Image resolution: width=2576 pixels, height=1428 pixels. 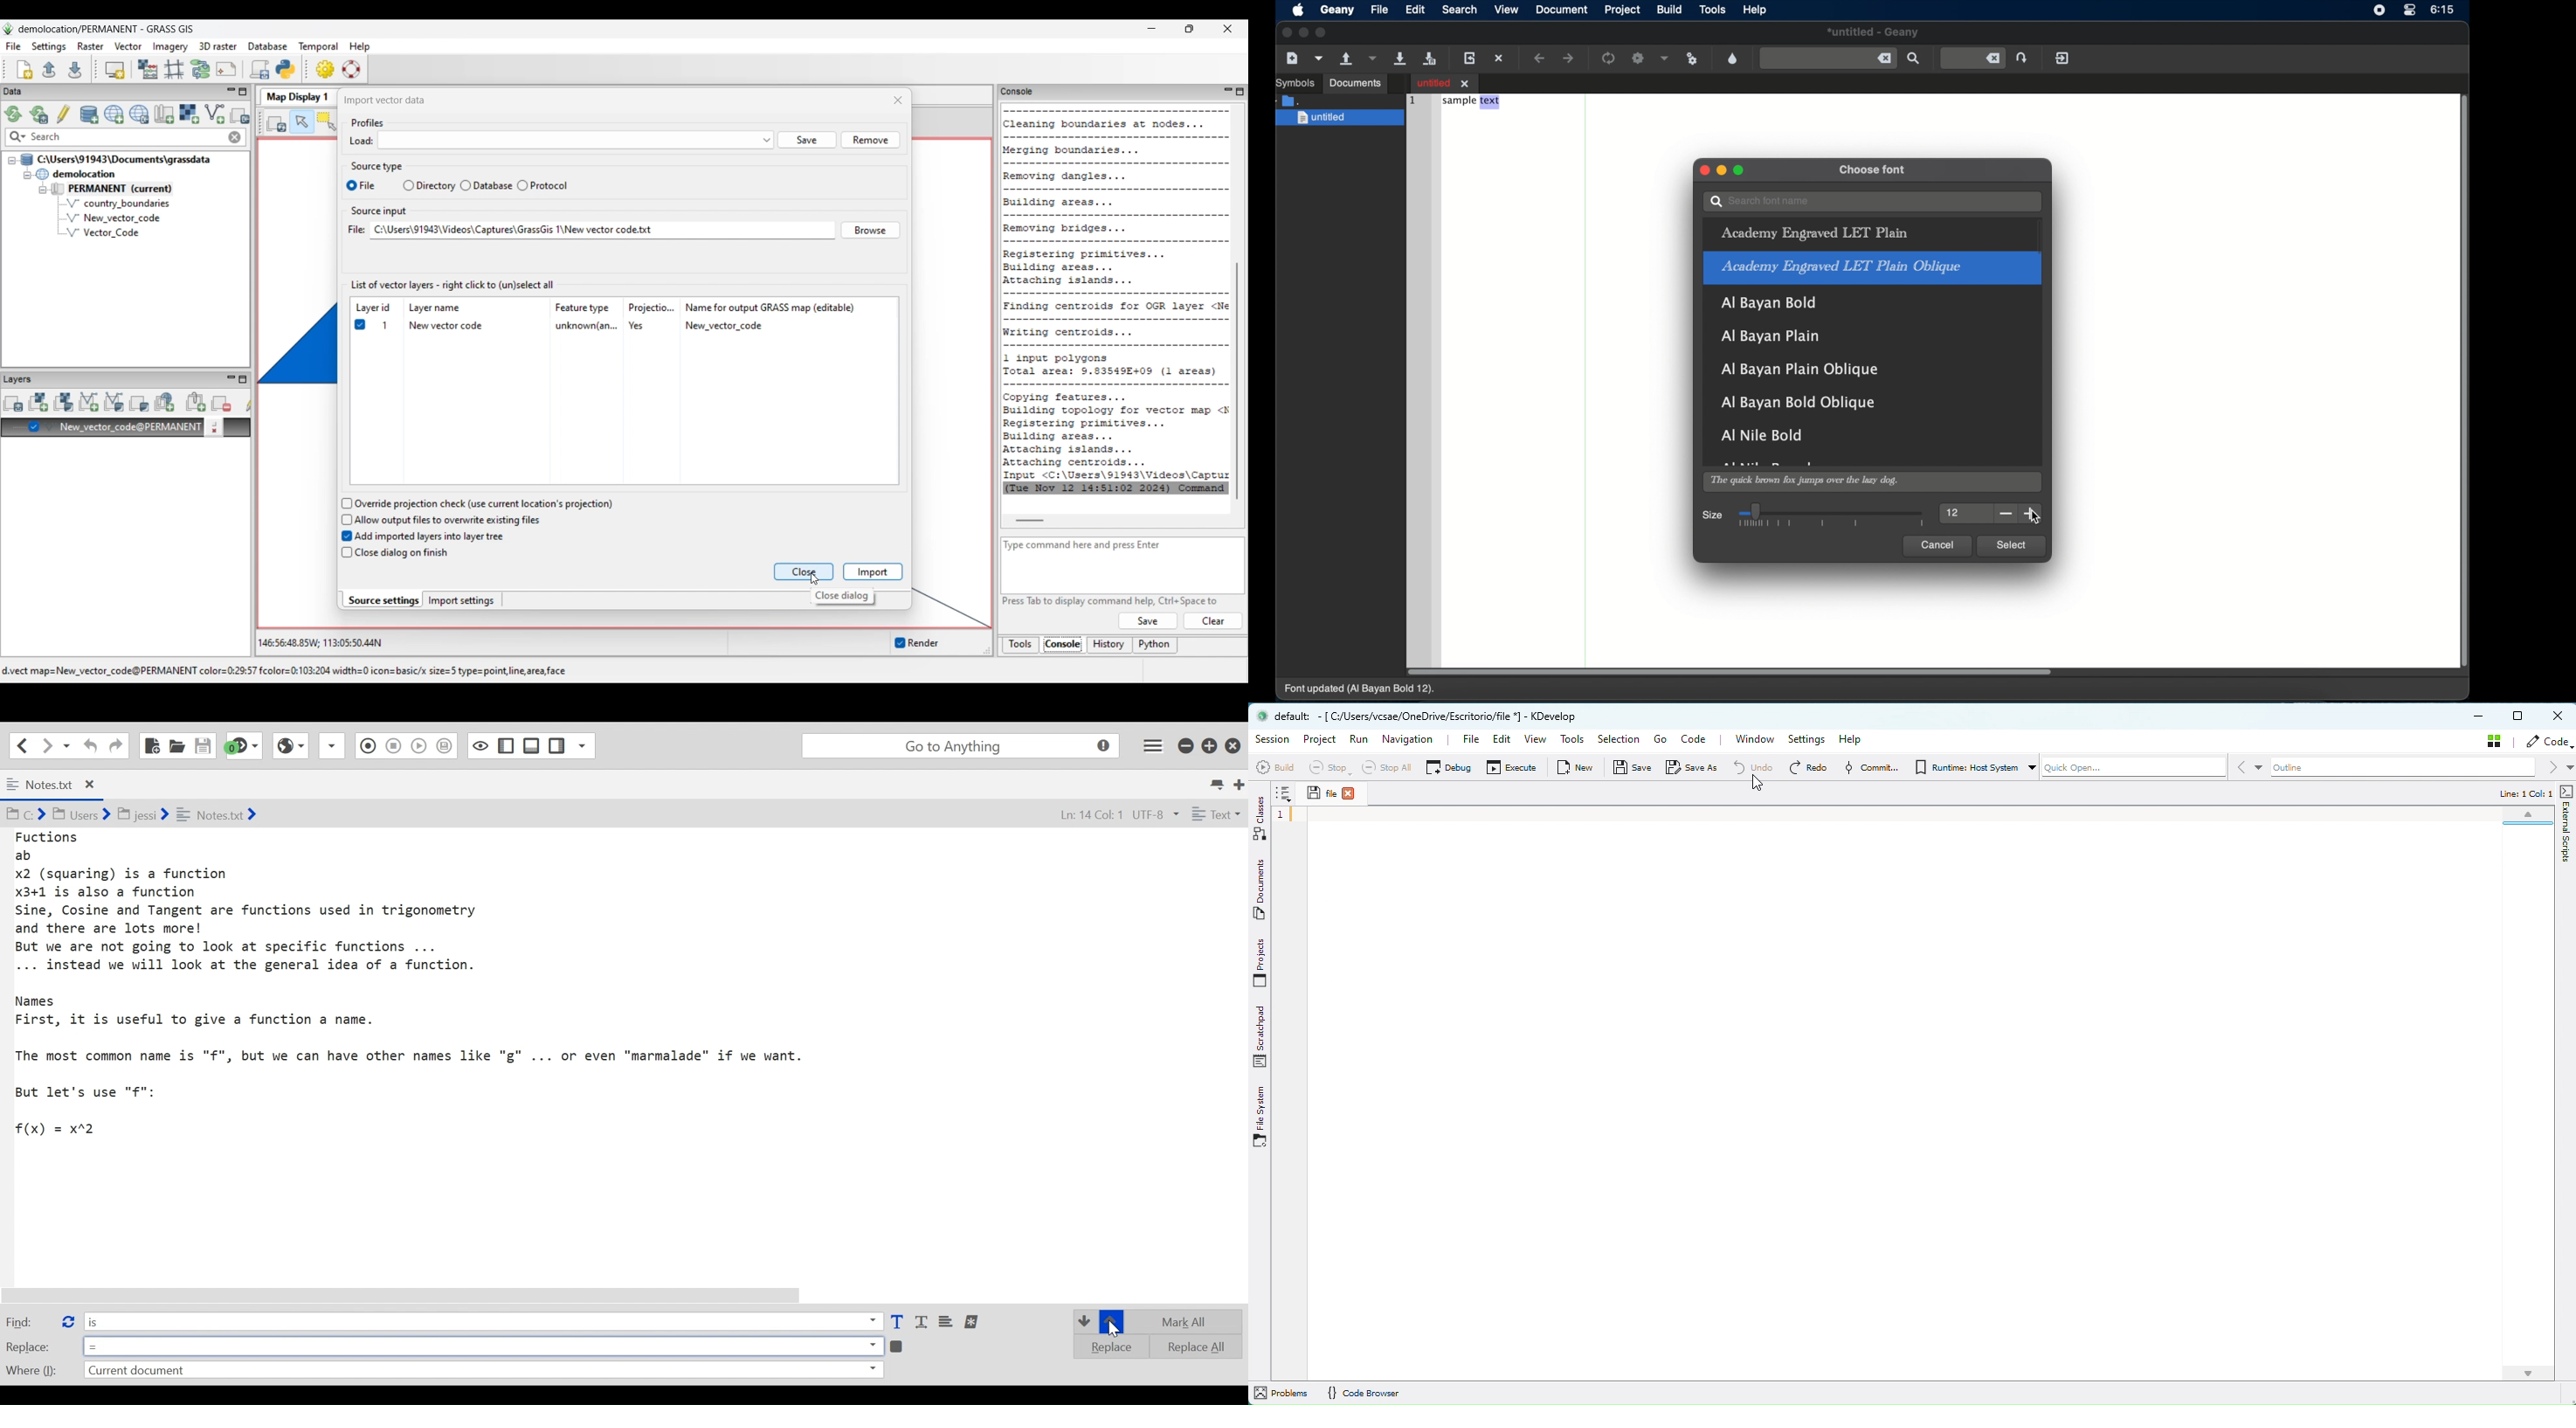 I want to click on Override projection check, so click(x=483, y=504).